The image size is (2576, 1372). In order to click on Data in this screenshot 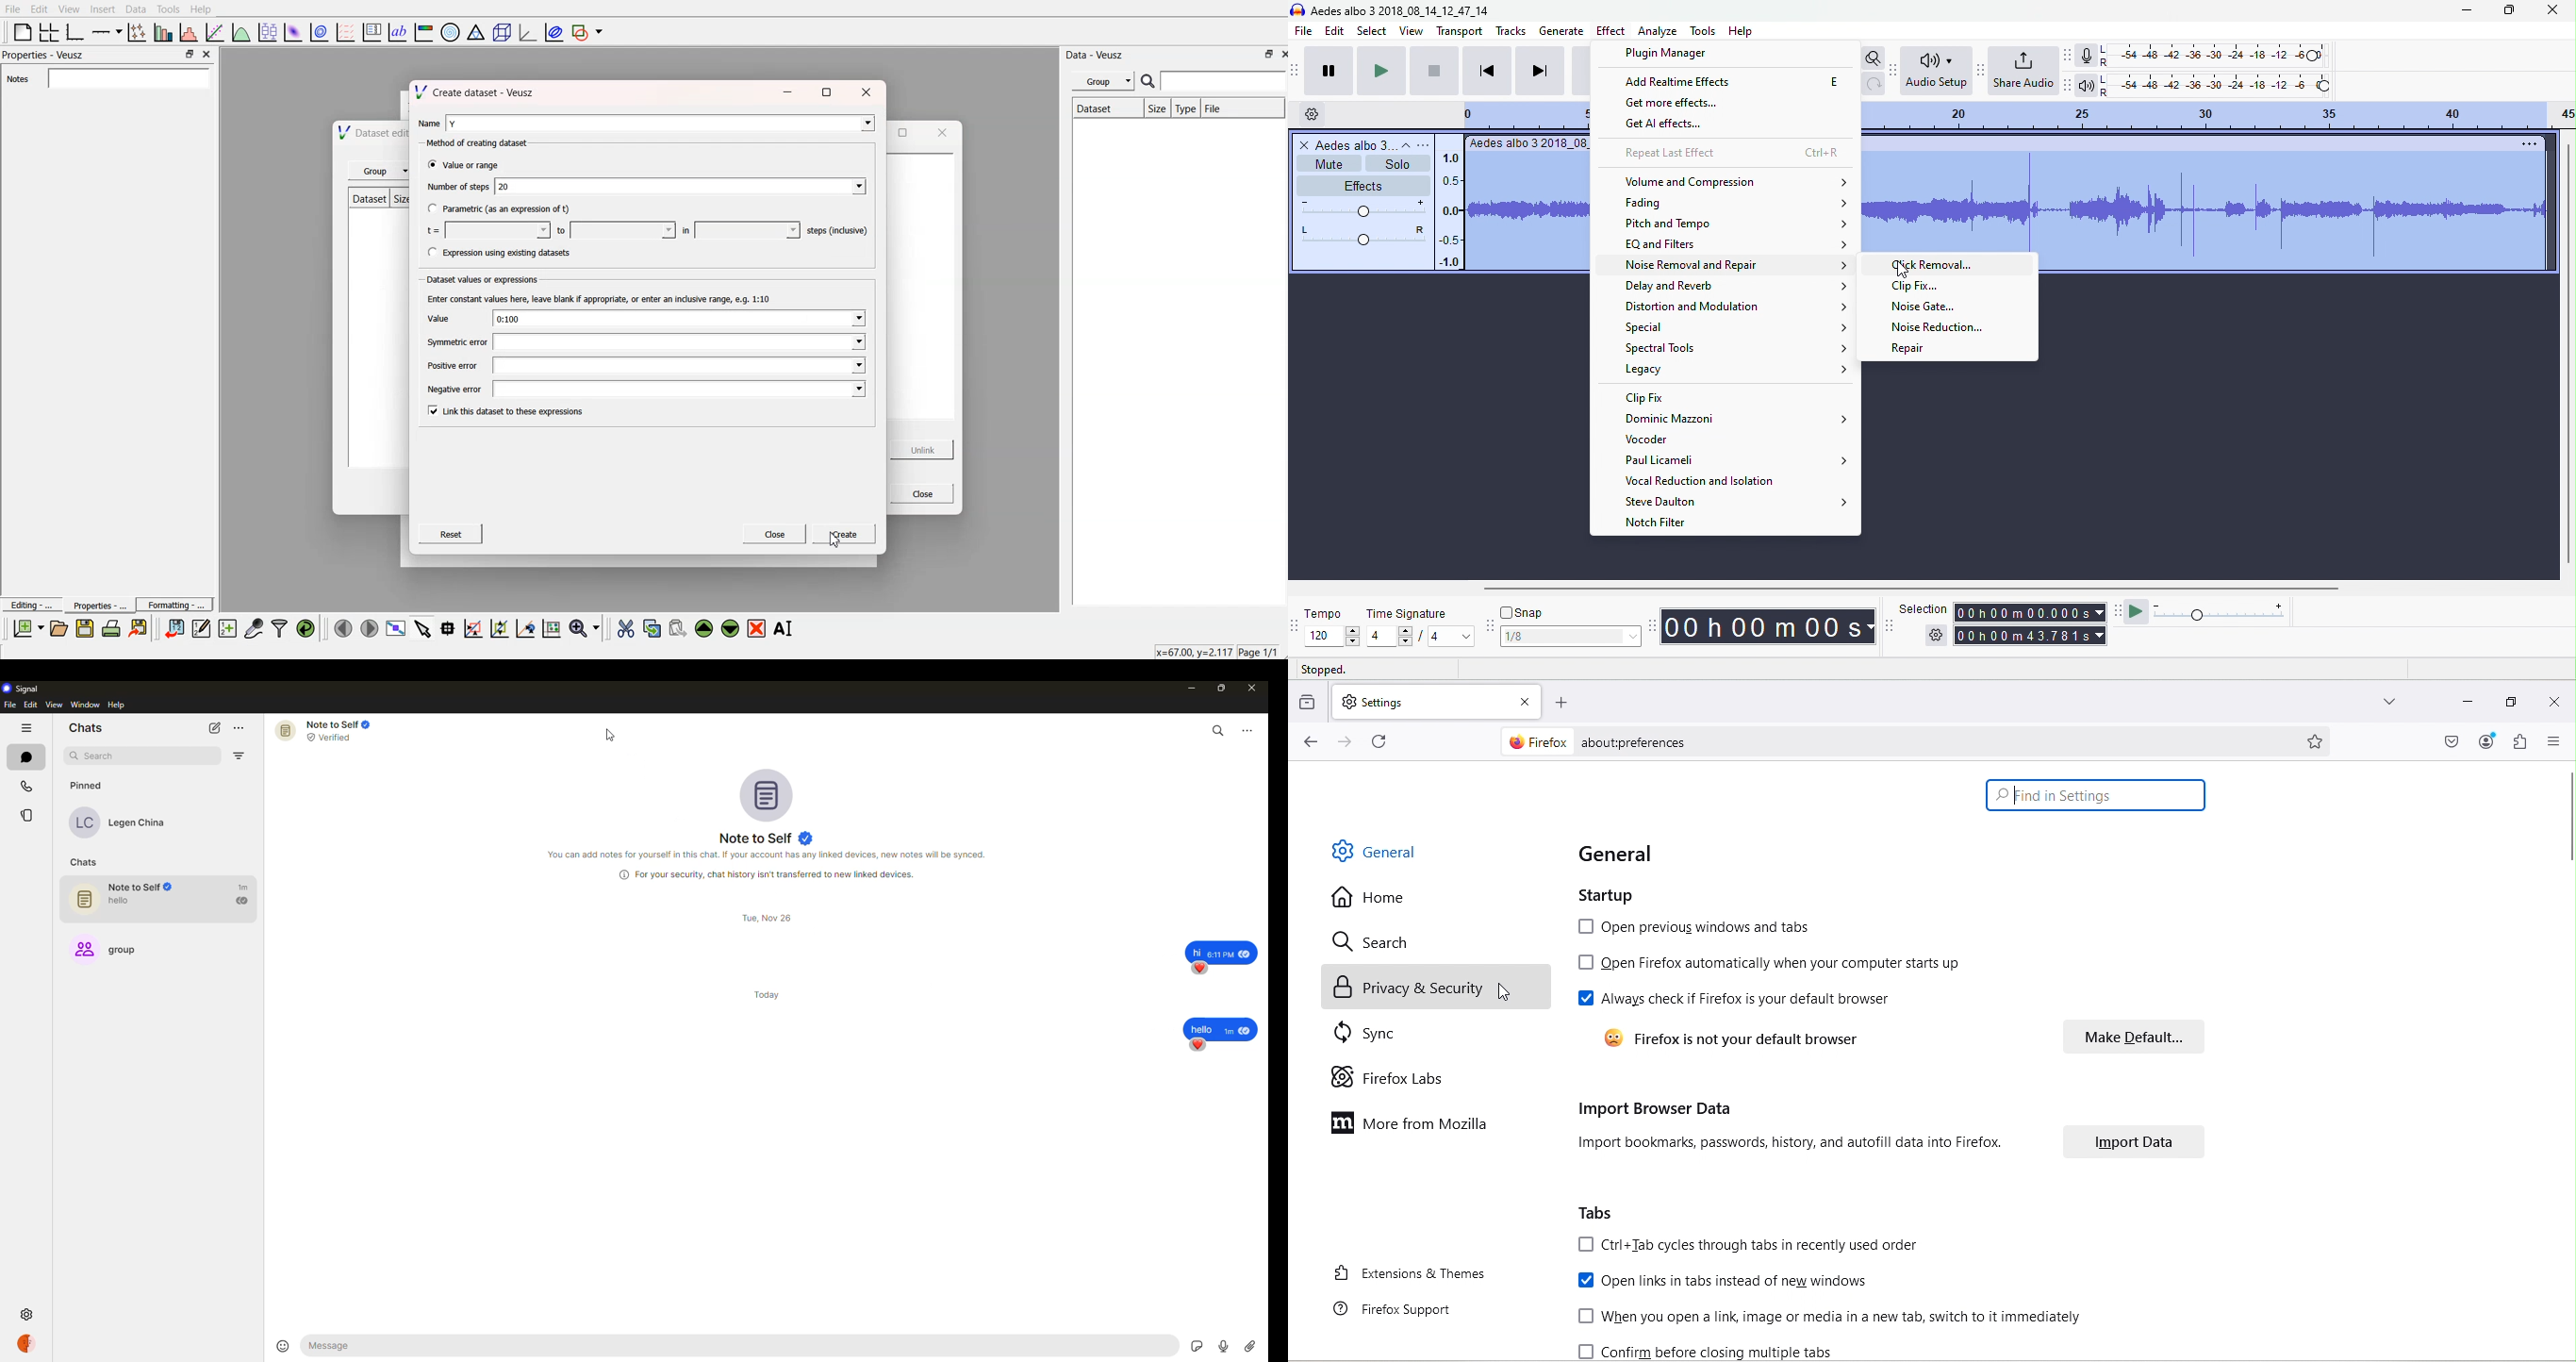, I will do `click(136, 9)`.